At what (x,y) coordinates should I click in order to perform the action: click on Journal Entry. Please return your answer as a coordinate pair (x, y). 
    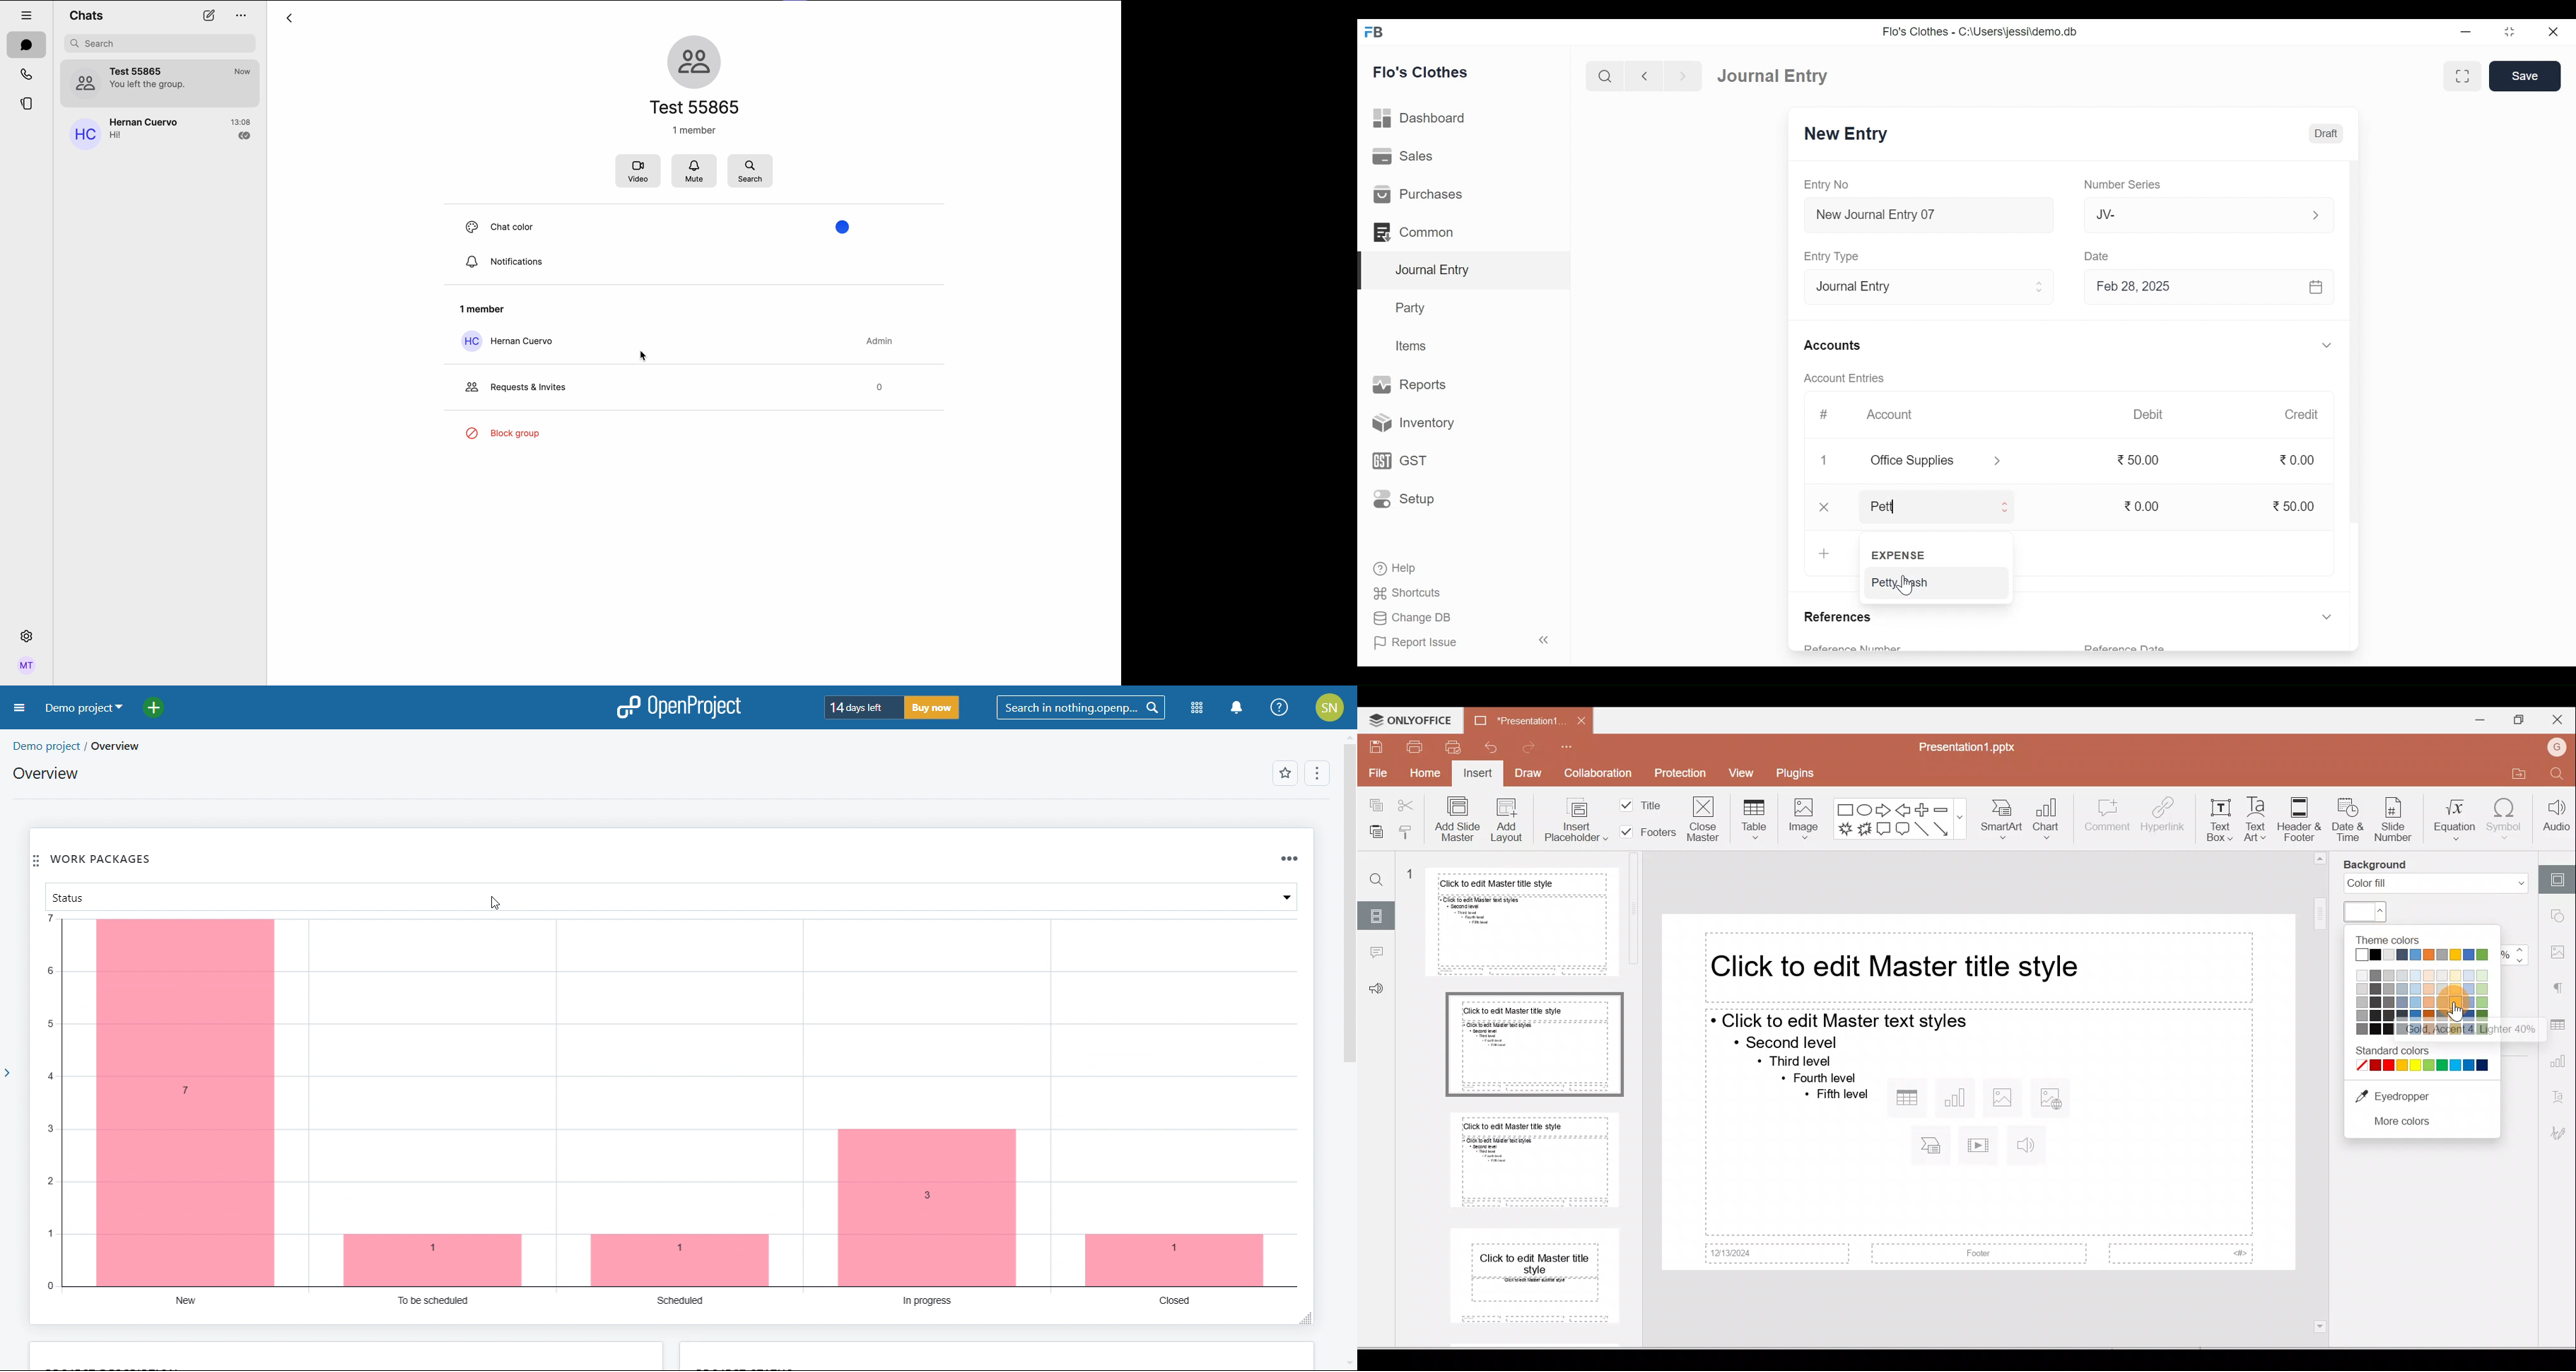
    Looking at the image, I should click on (1466, 271).